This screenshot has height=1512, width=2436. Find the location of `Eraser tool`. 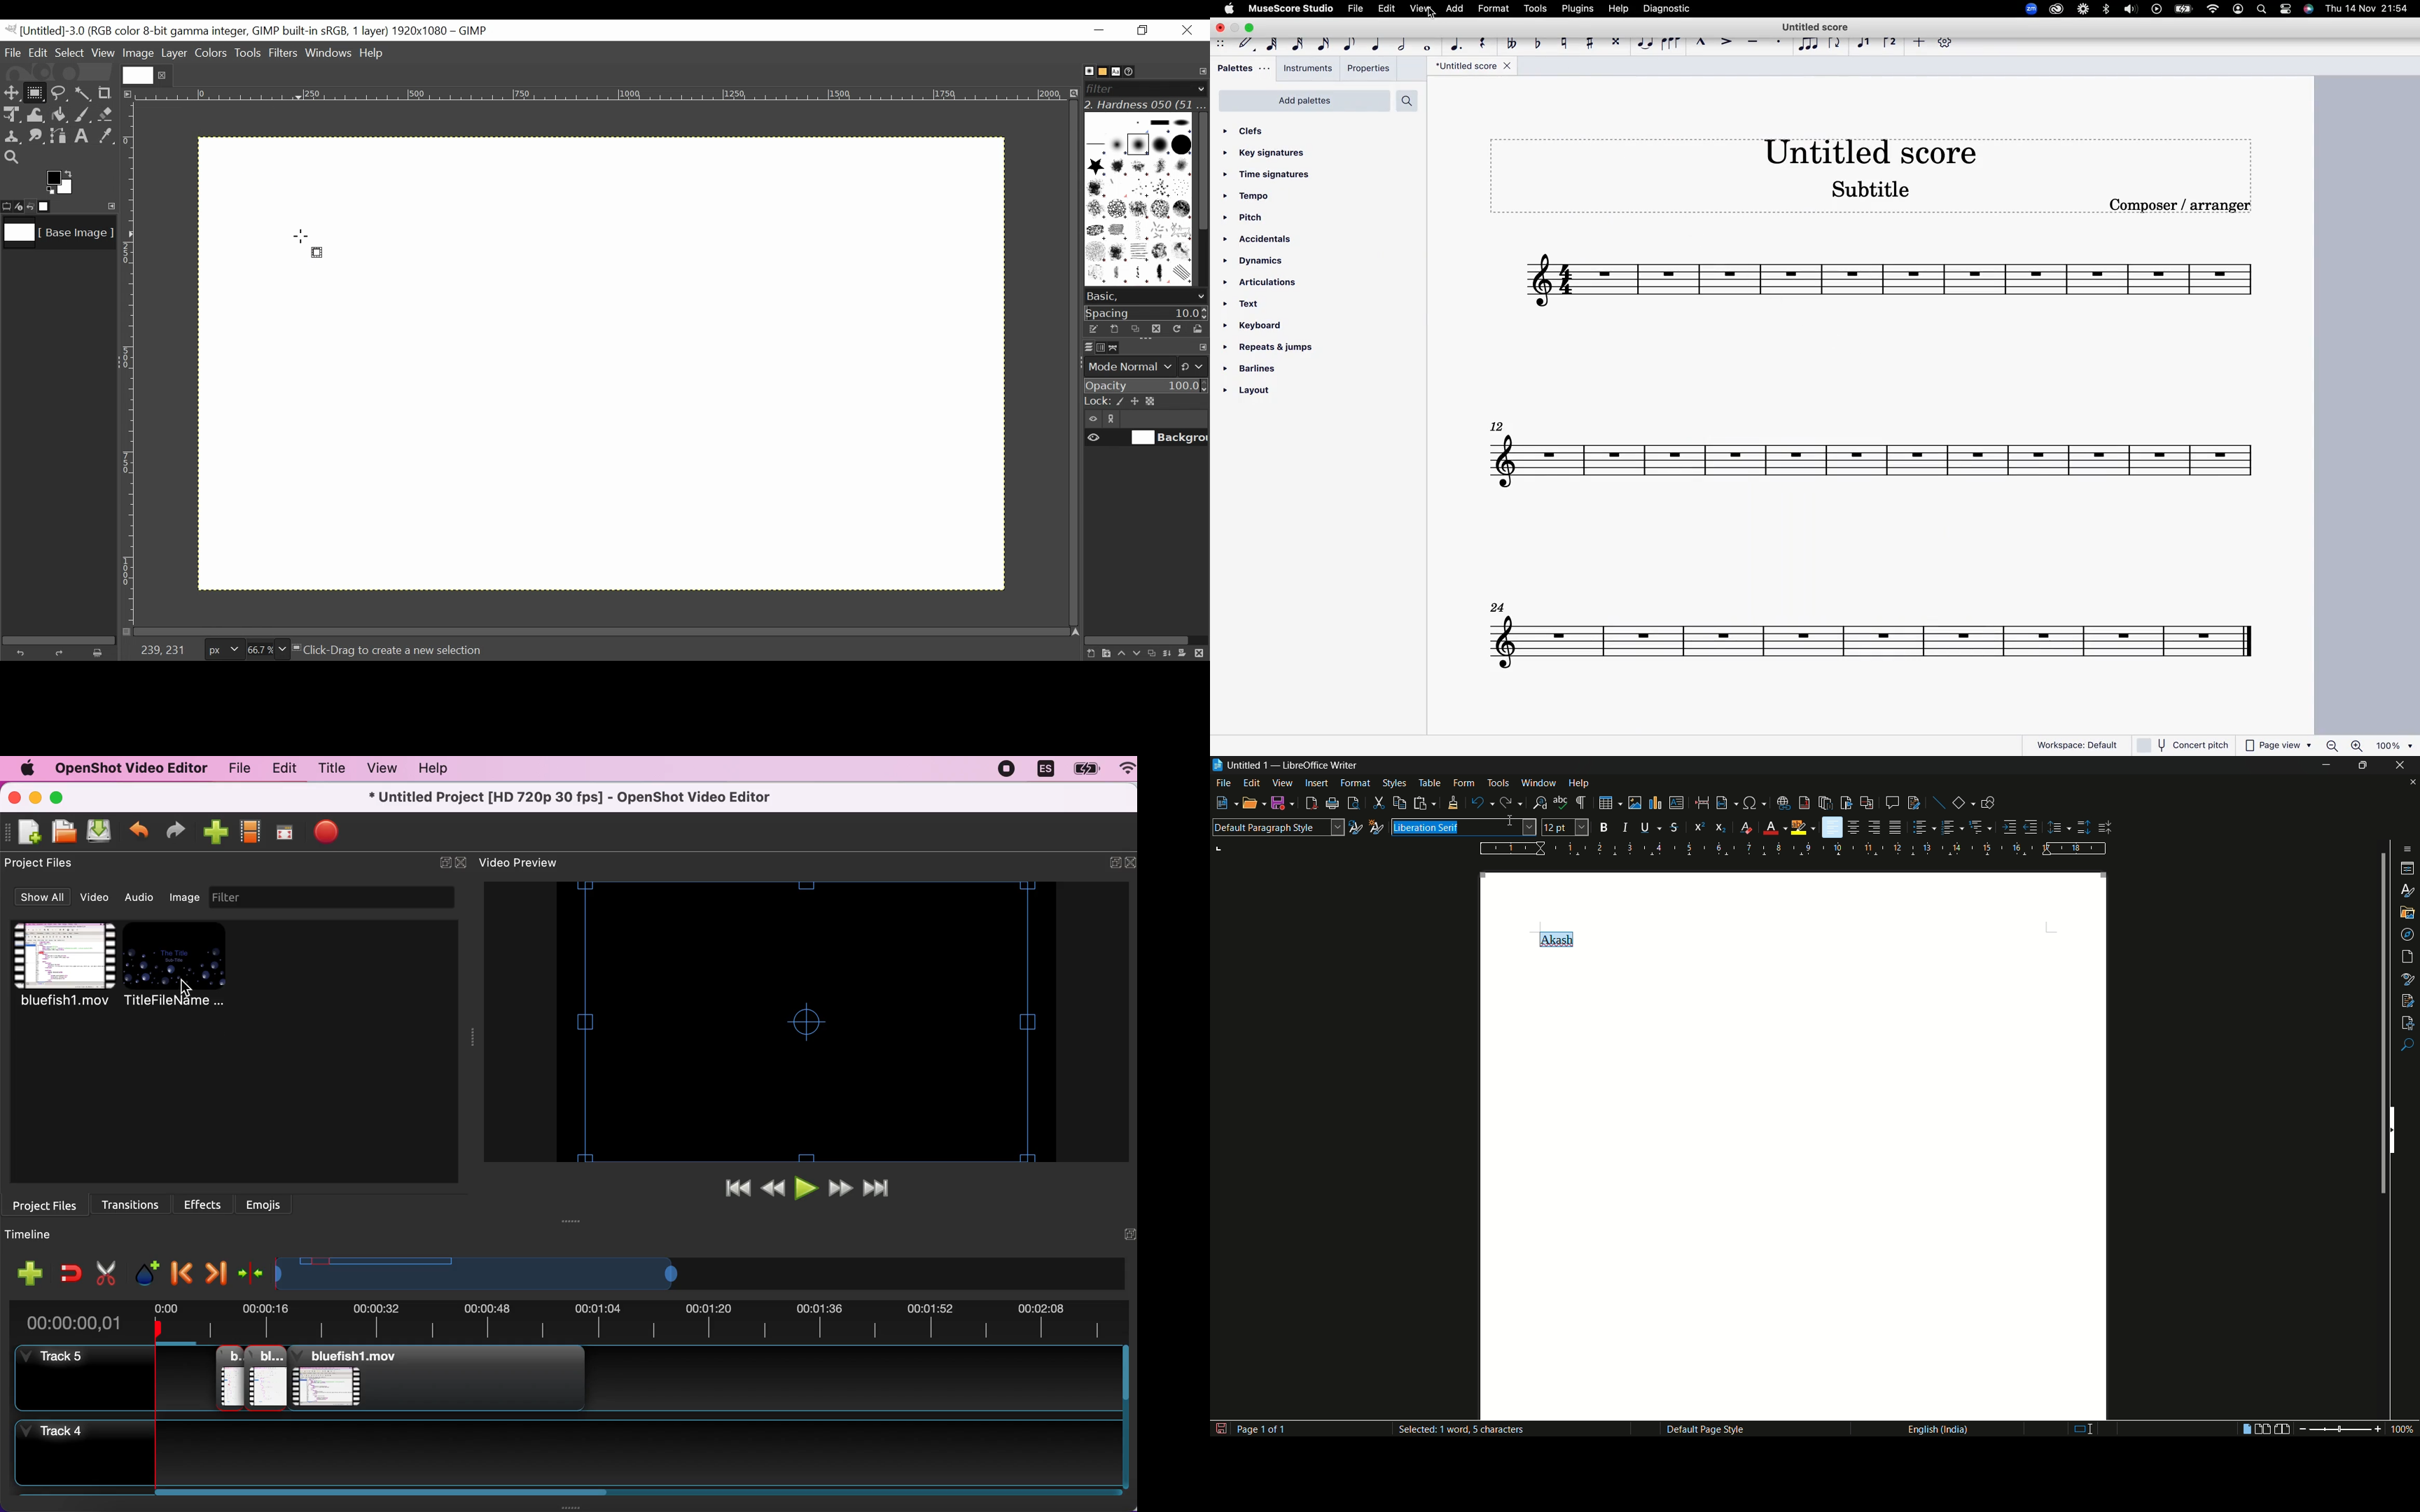

Eraser tool is located at coordinates (107, 115).